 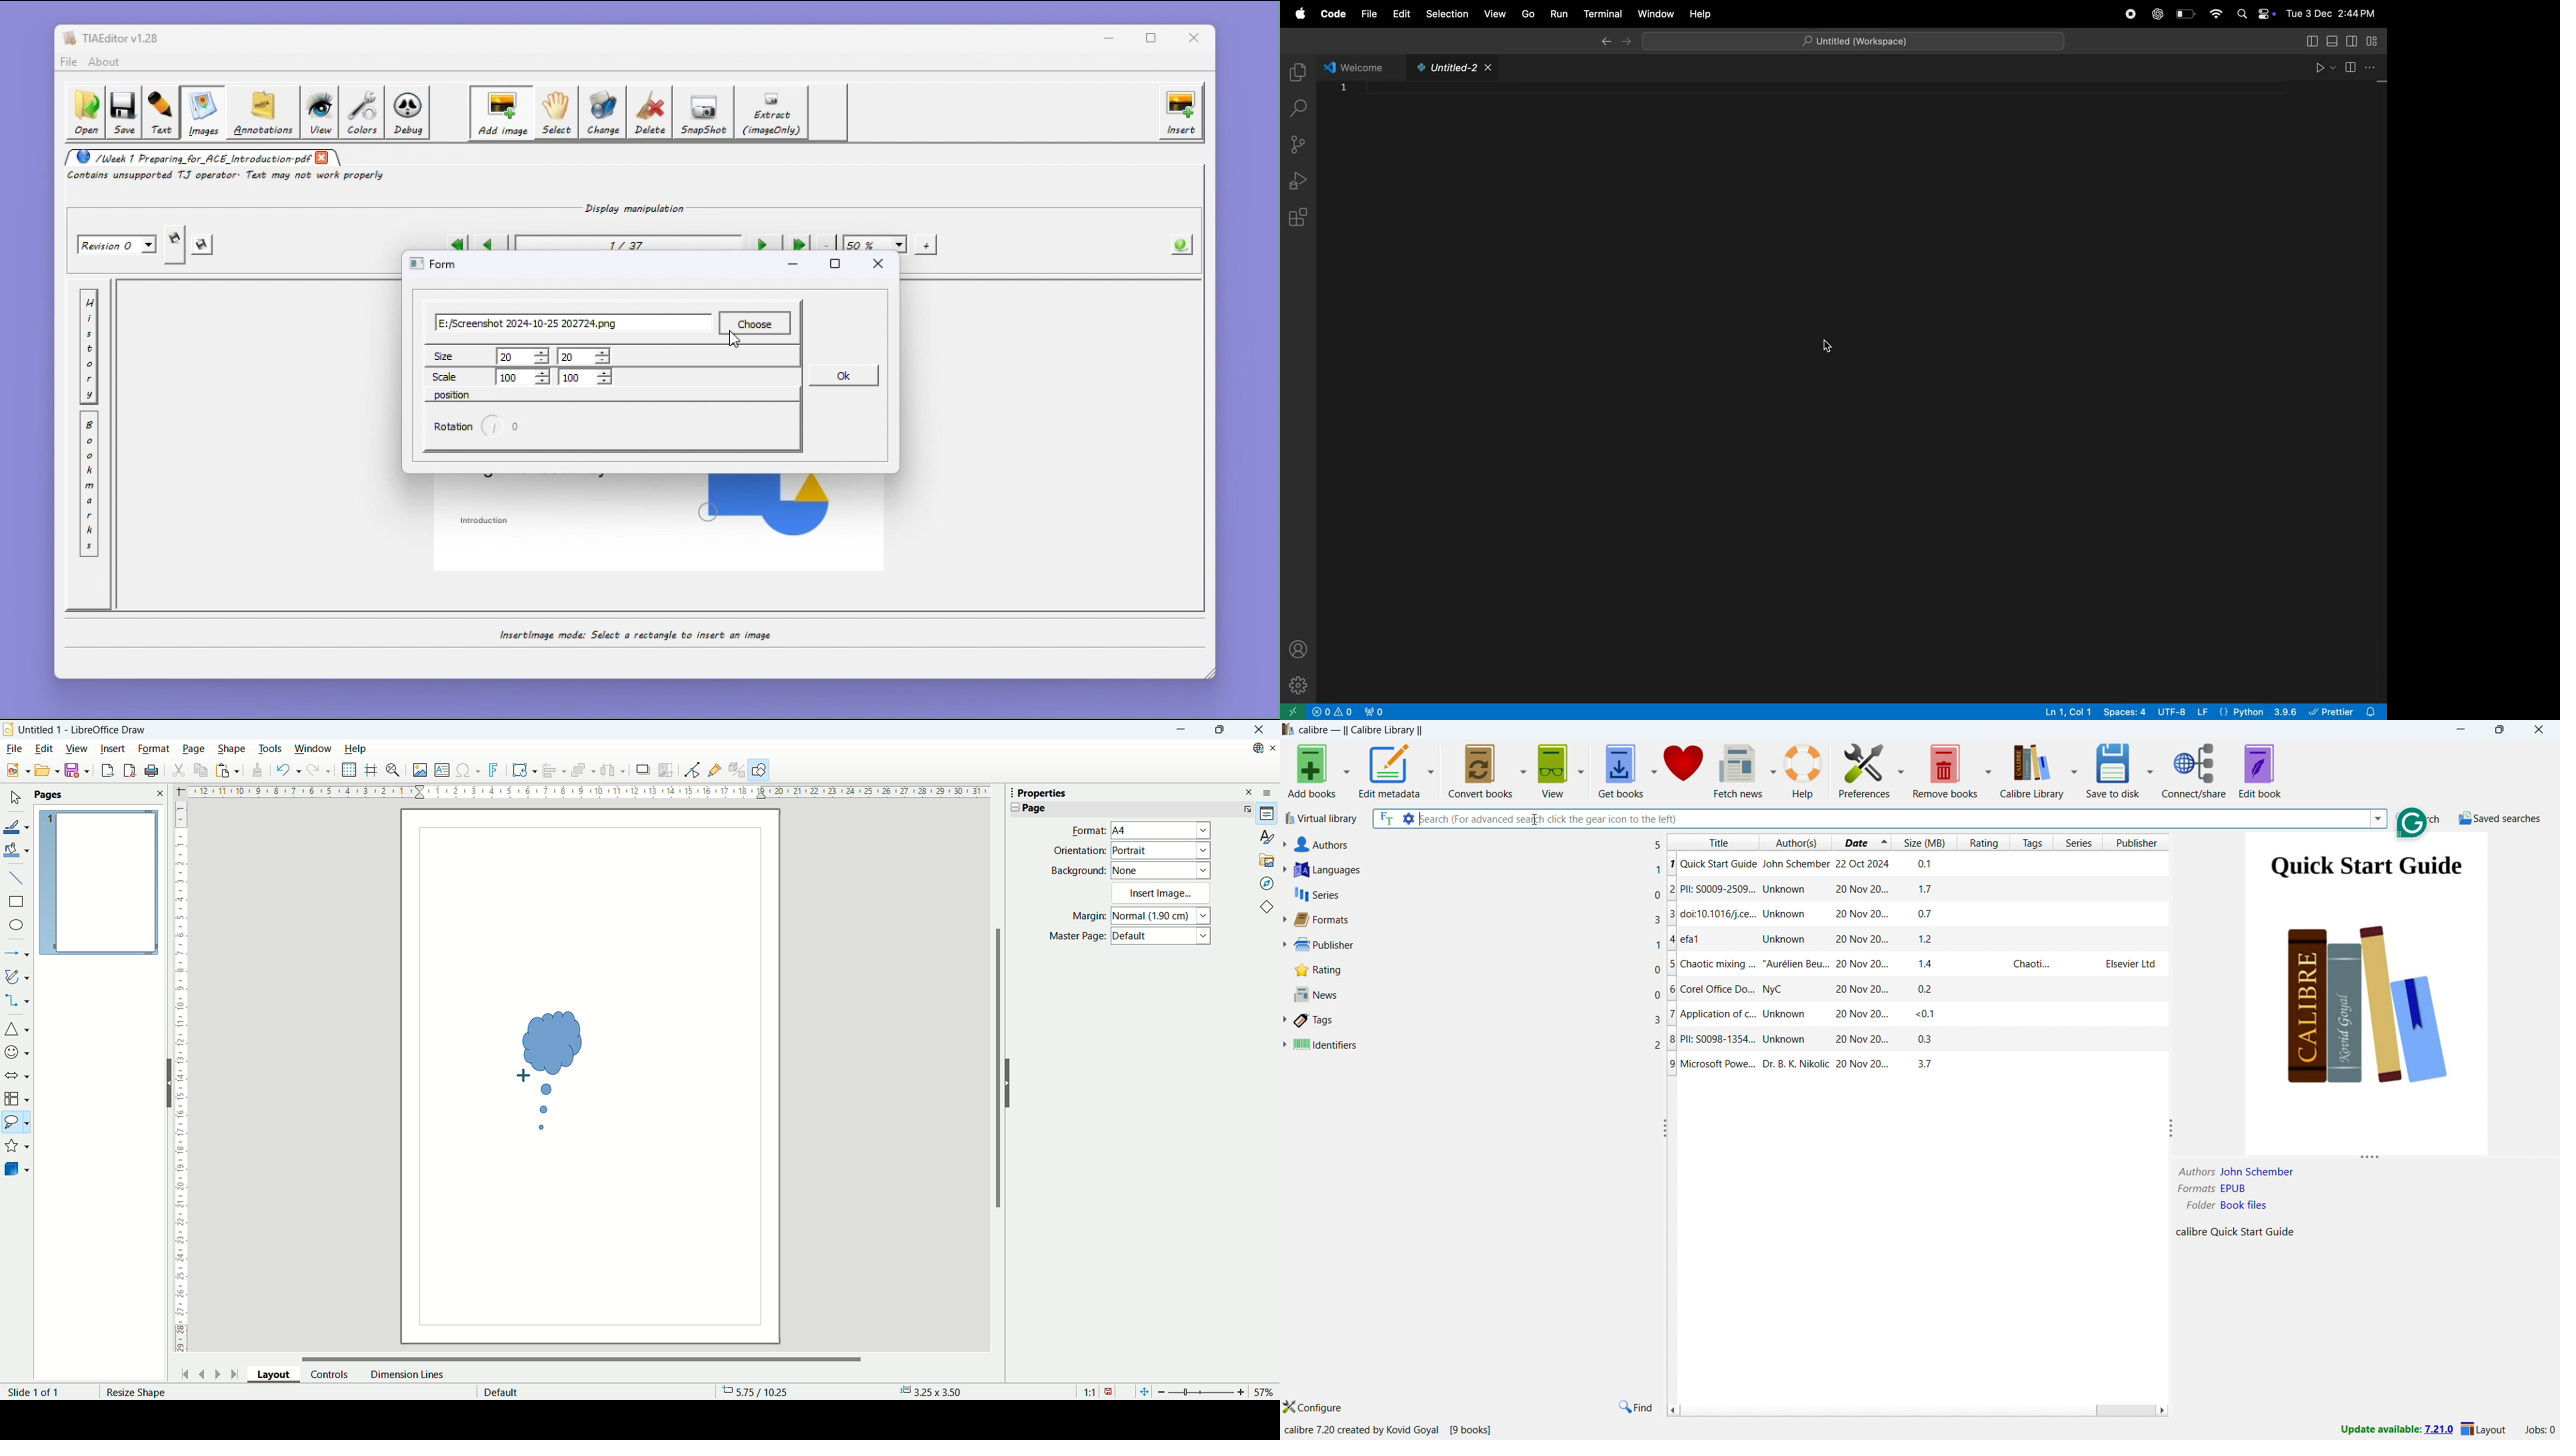 I want to click on Resize shape, so click(x=137, y=1393).